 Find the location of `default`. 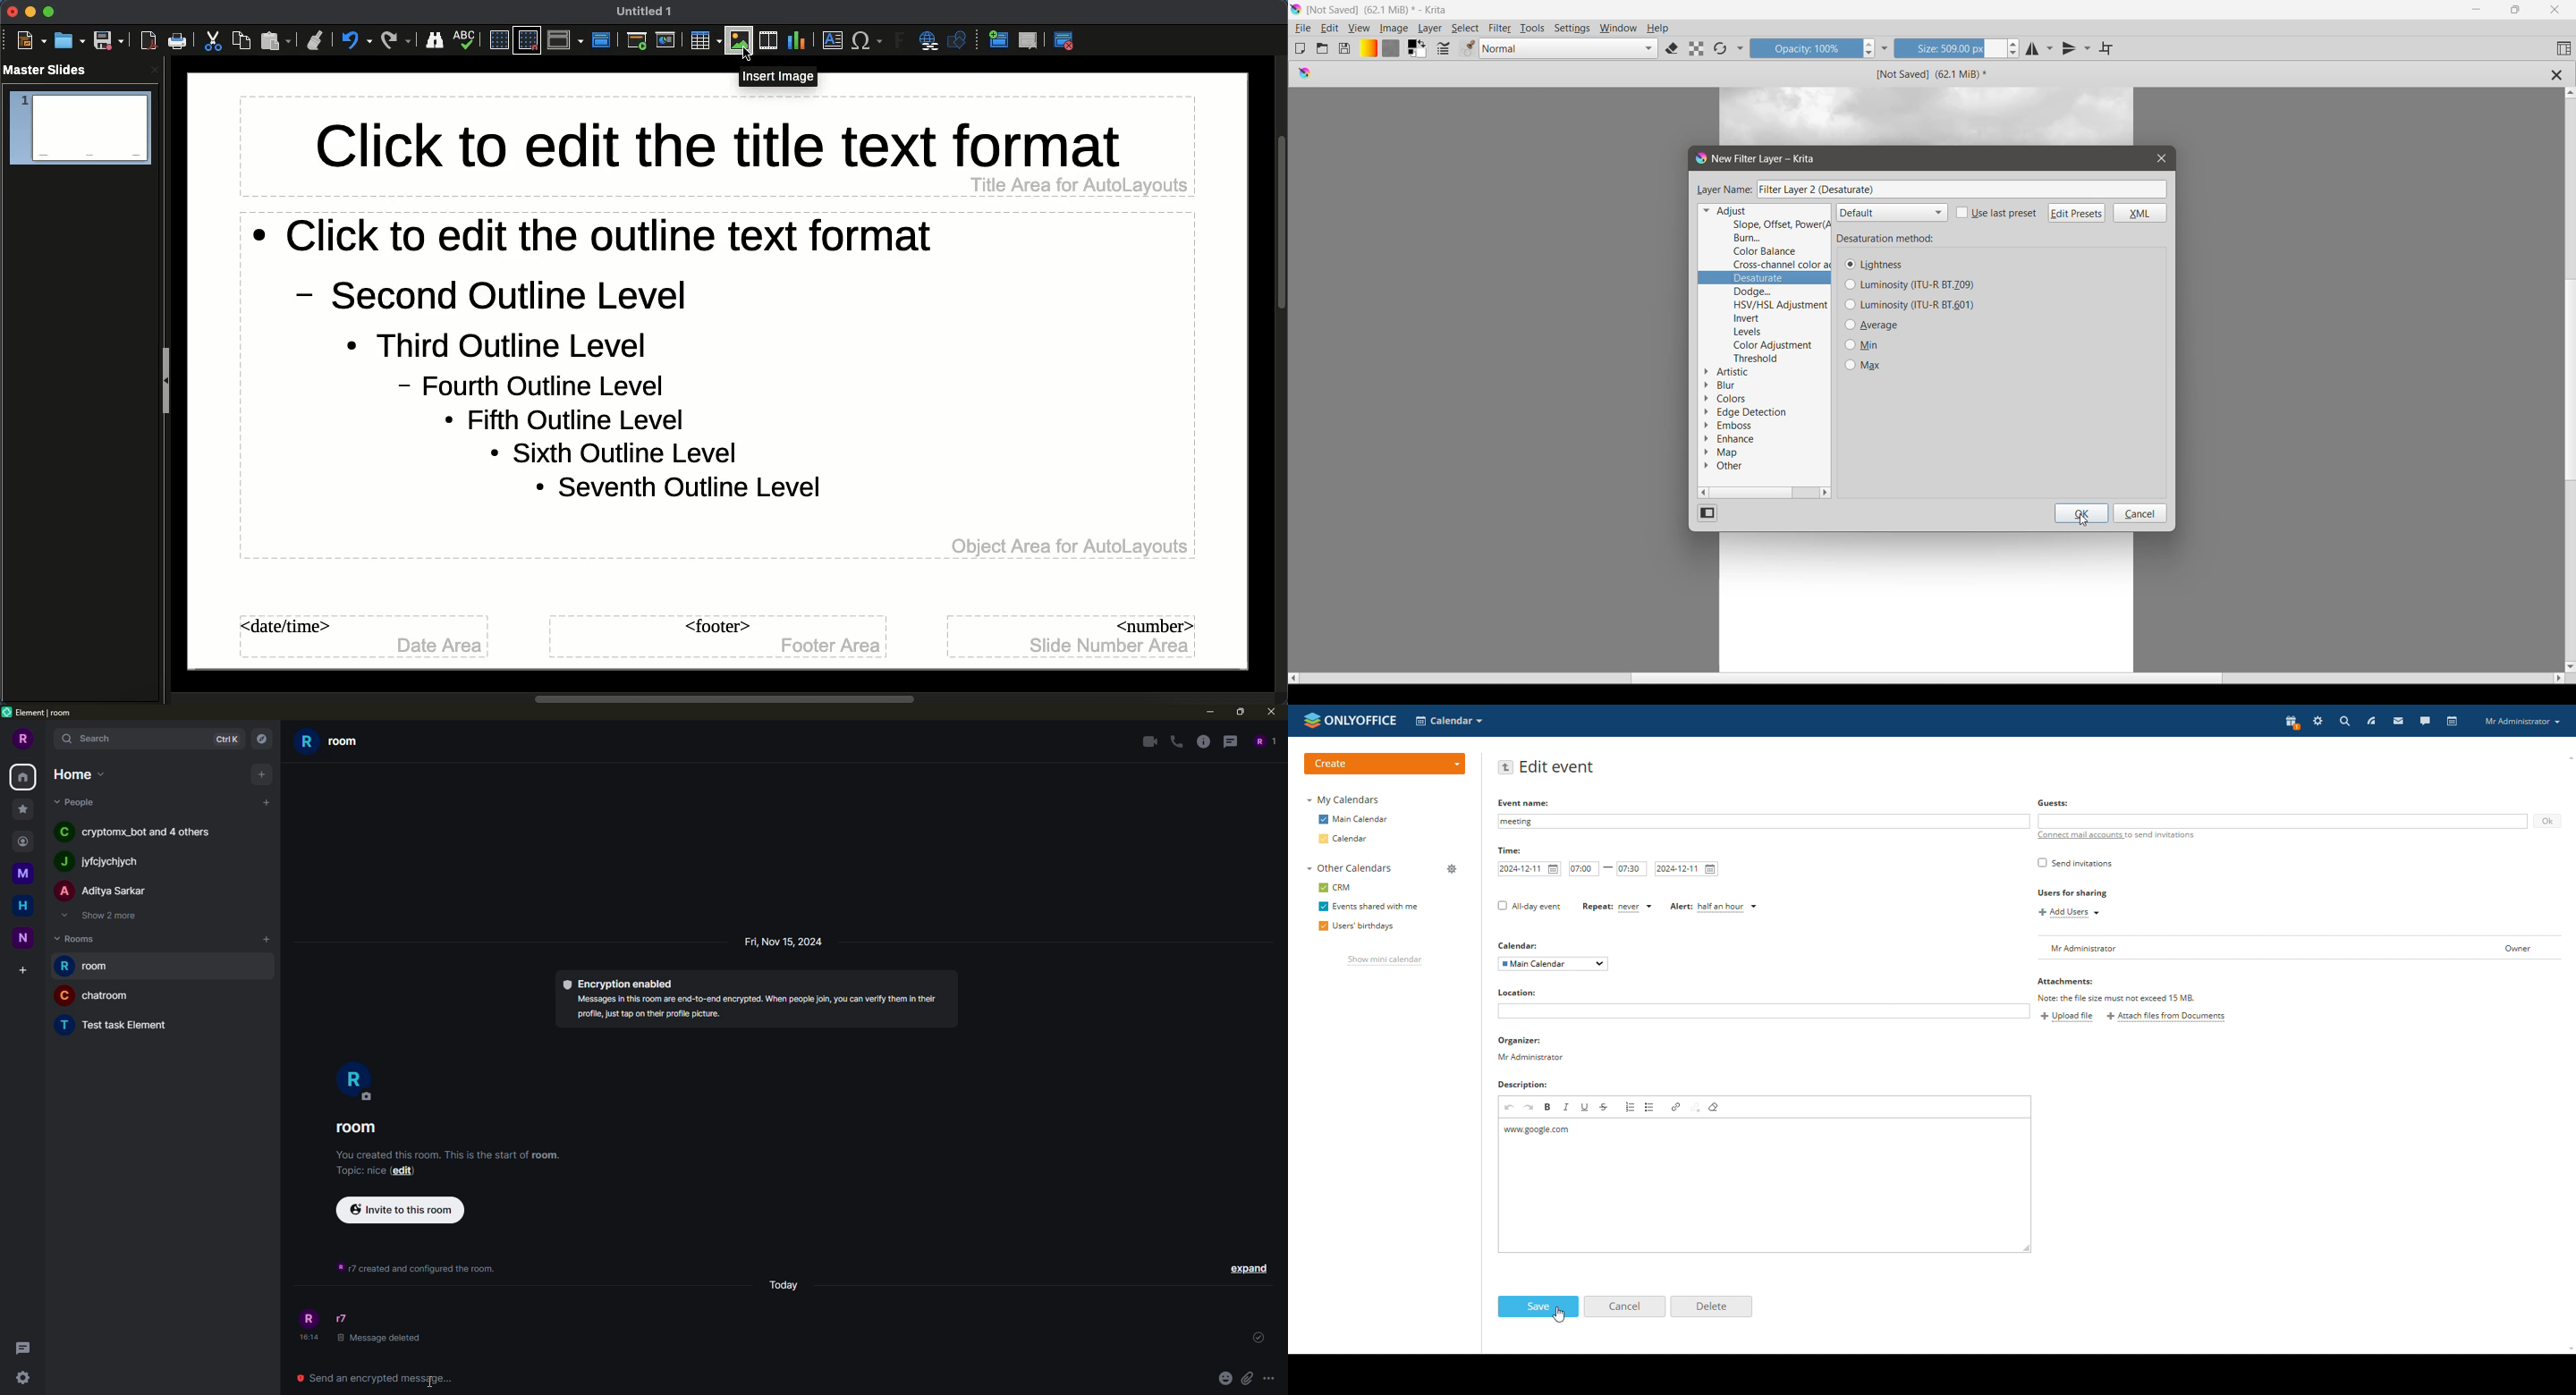

default is located at coordinates (1893, 213).